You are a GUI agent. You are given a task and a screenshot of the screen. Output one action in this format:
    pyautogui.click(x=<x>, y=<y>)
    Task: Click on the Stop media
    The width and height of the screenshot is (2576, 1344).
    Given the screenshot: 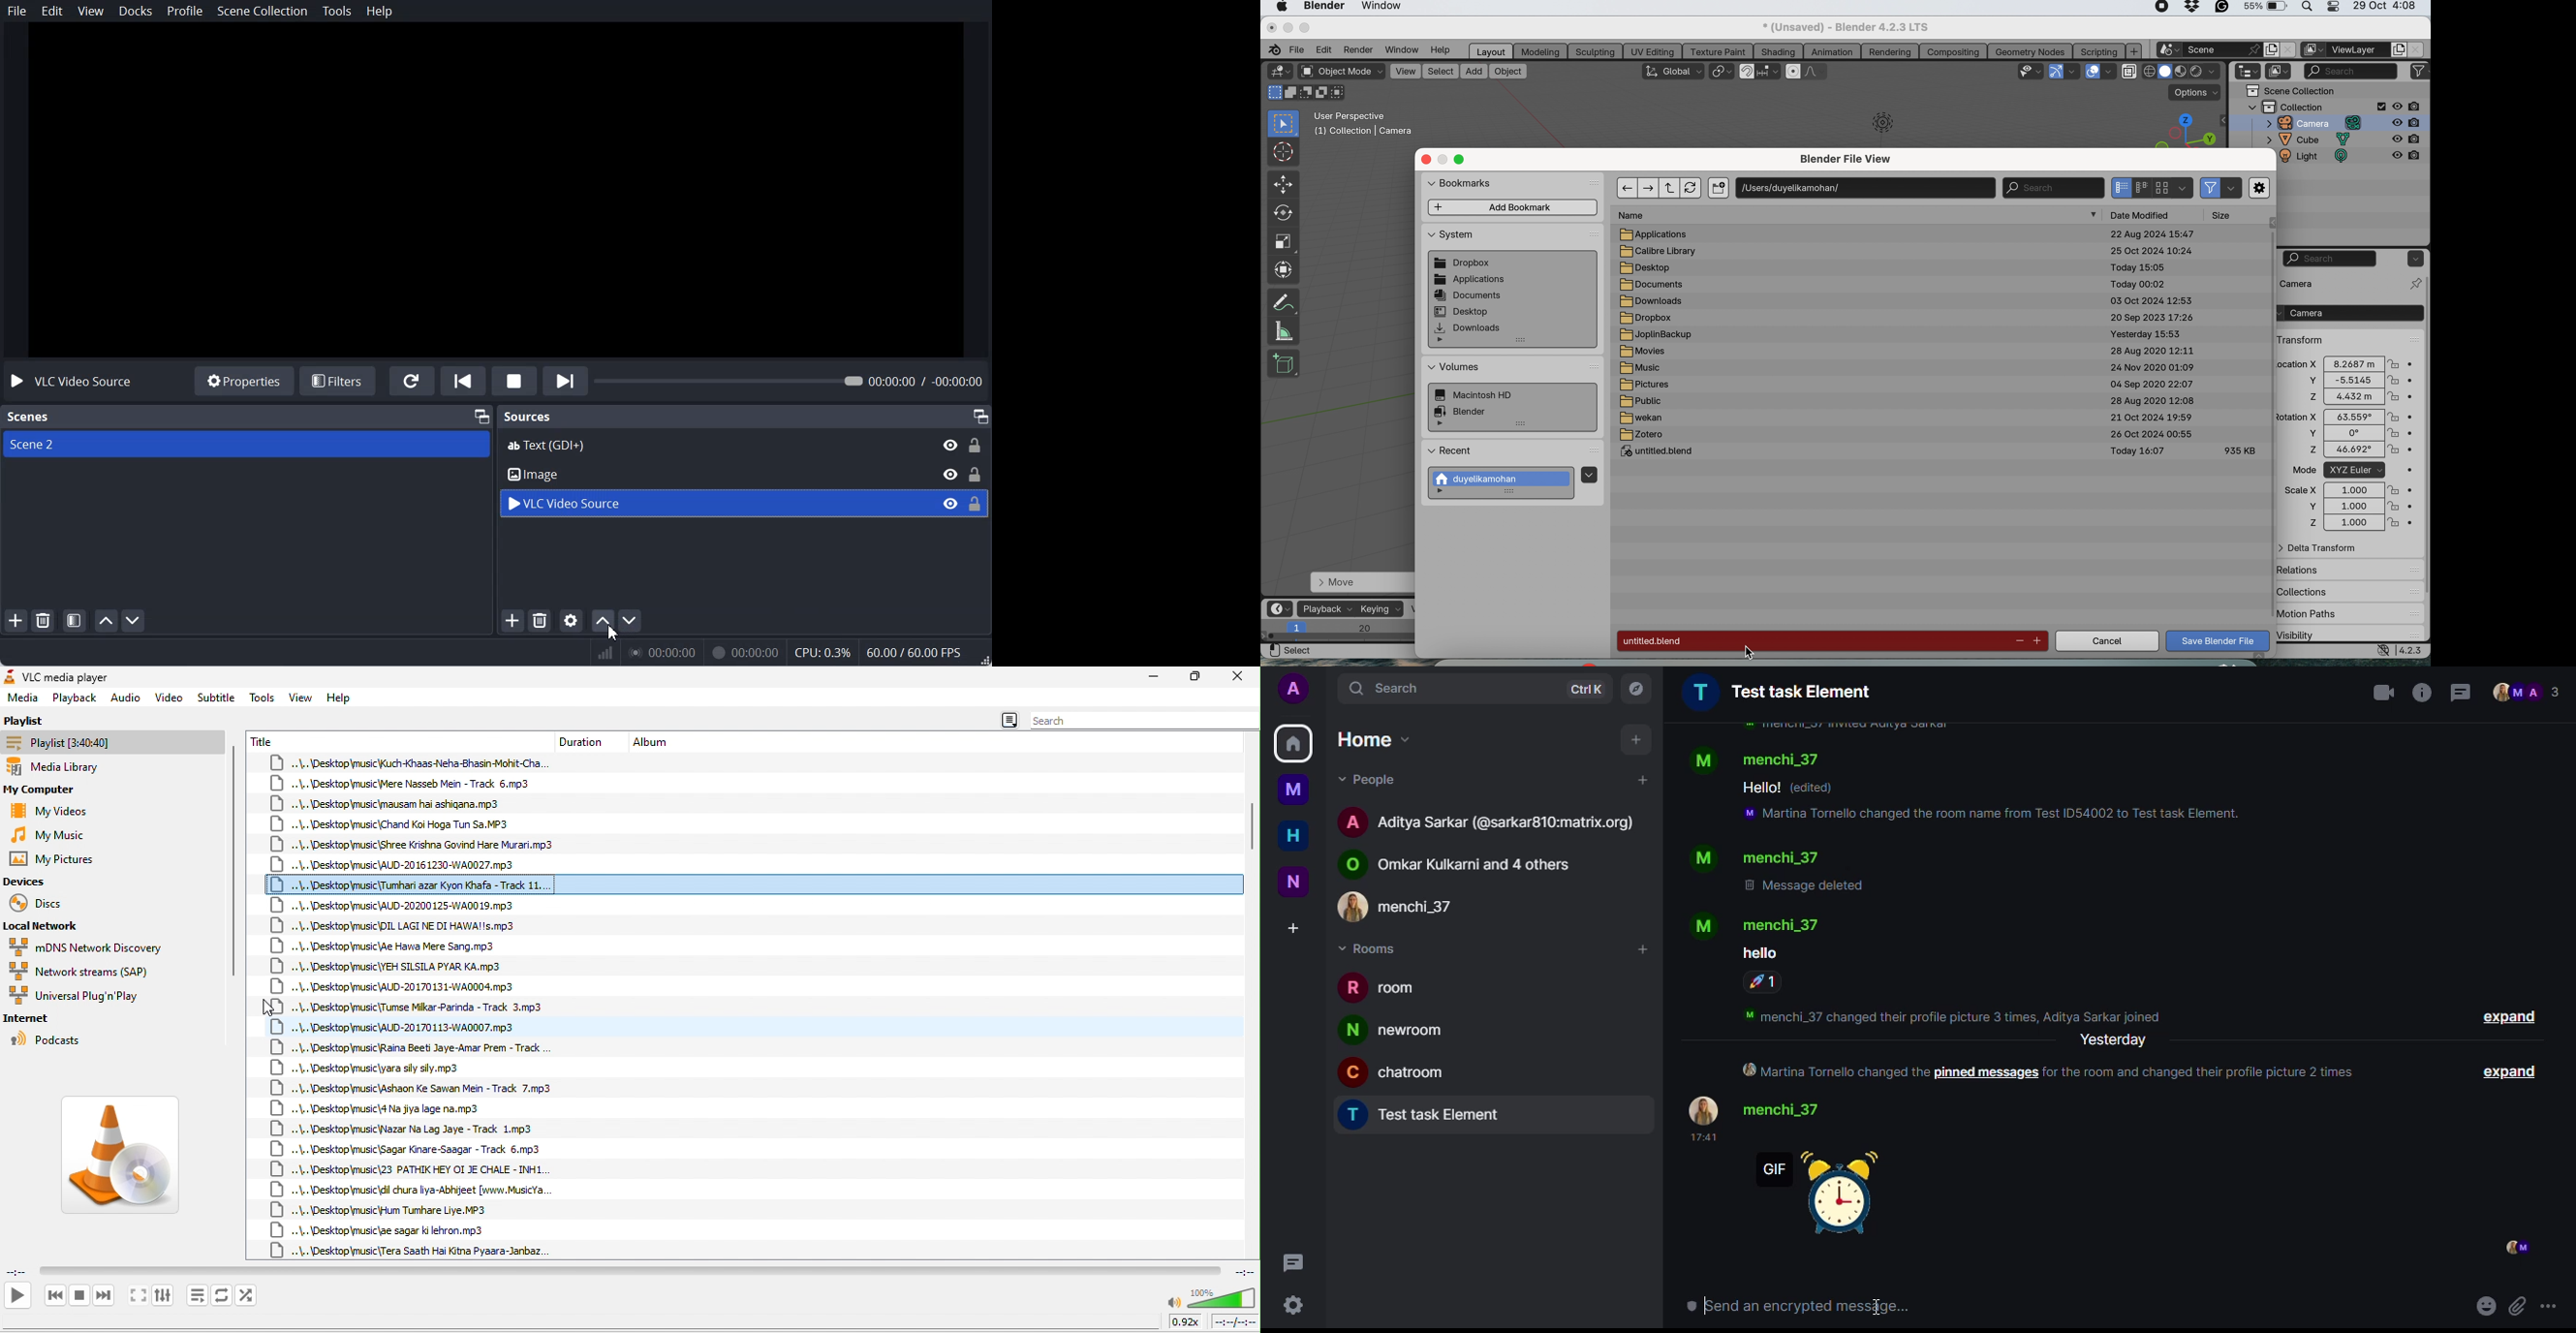 What is the action you would take?
    pyautogui.click(x=515, y=380)
    